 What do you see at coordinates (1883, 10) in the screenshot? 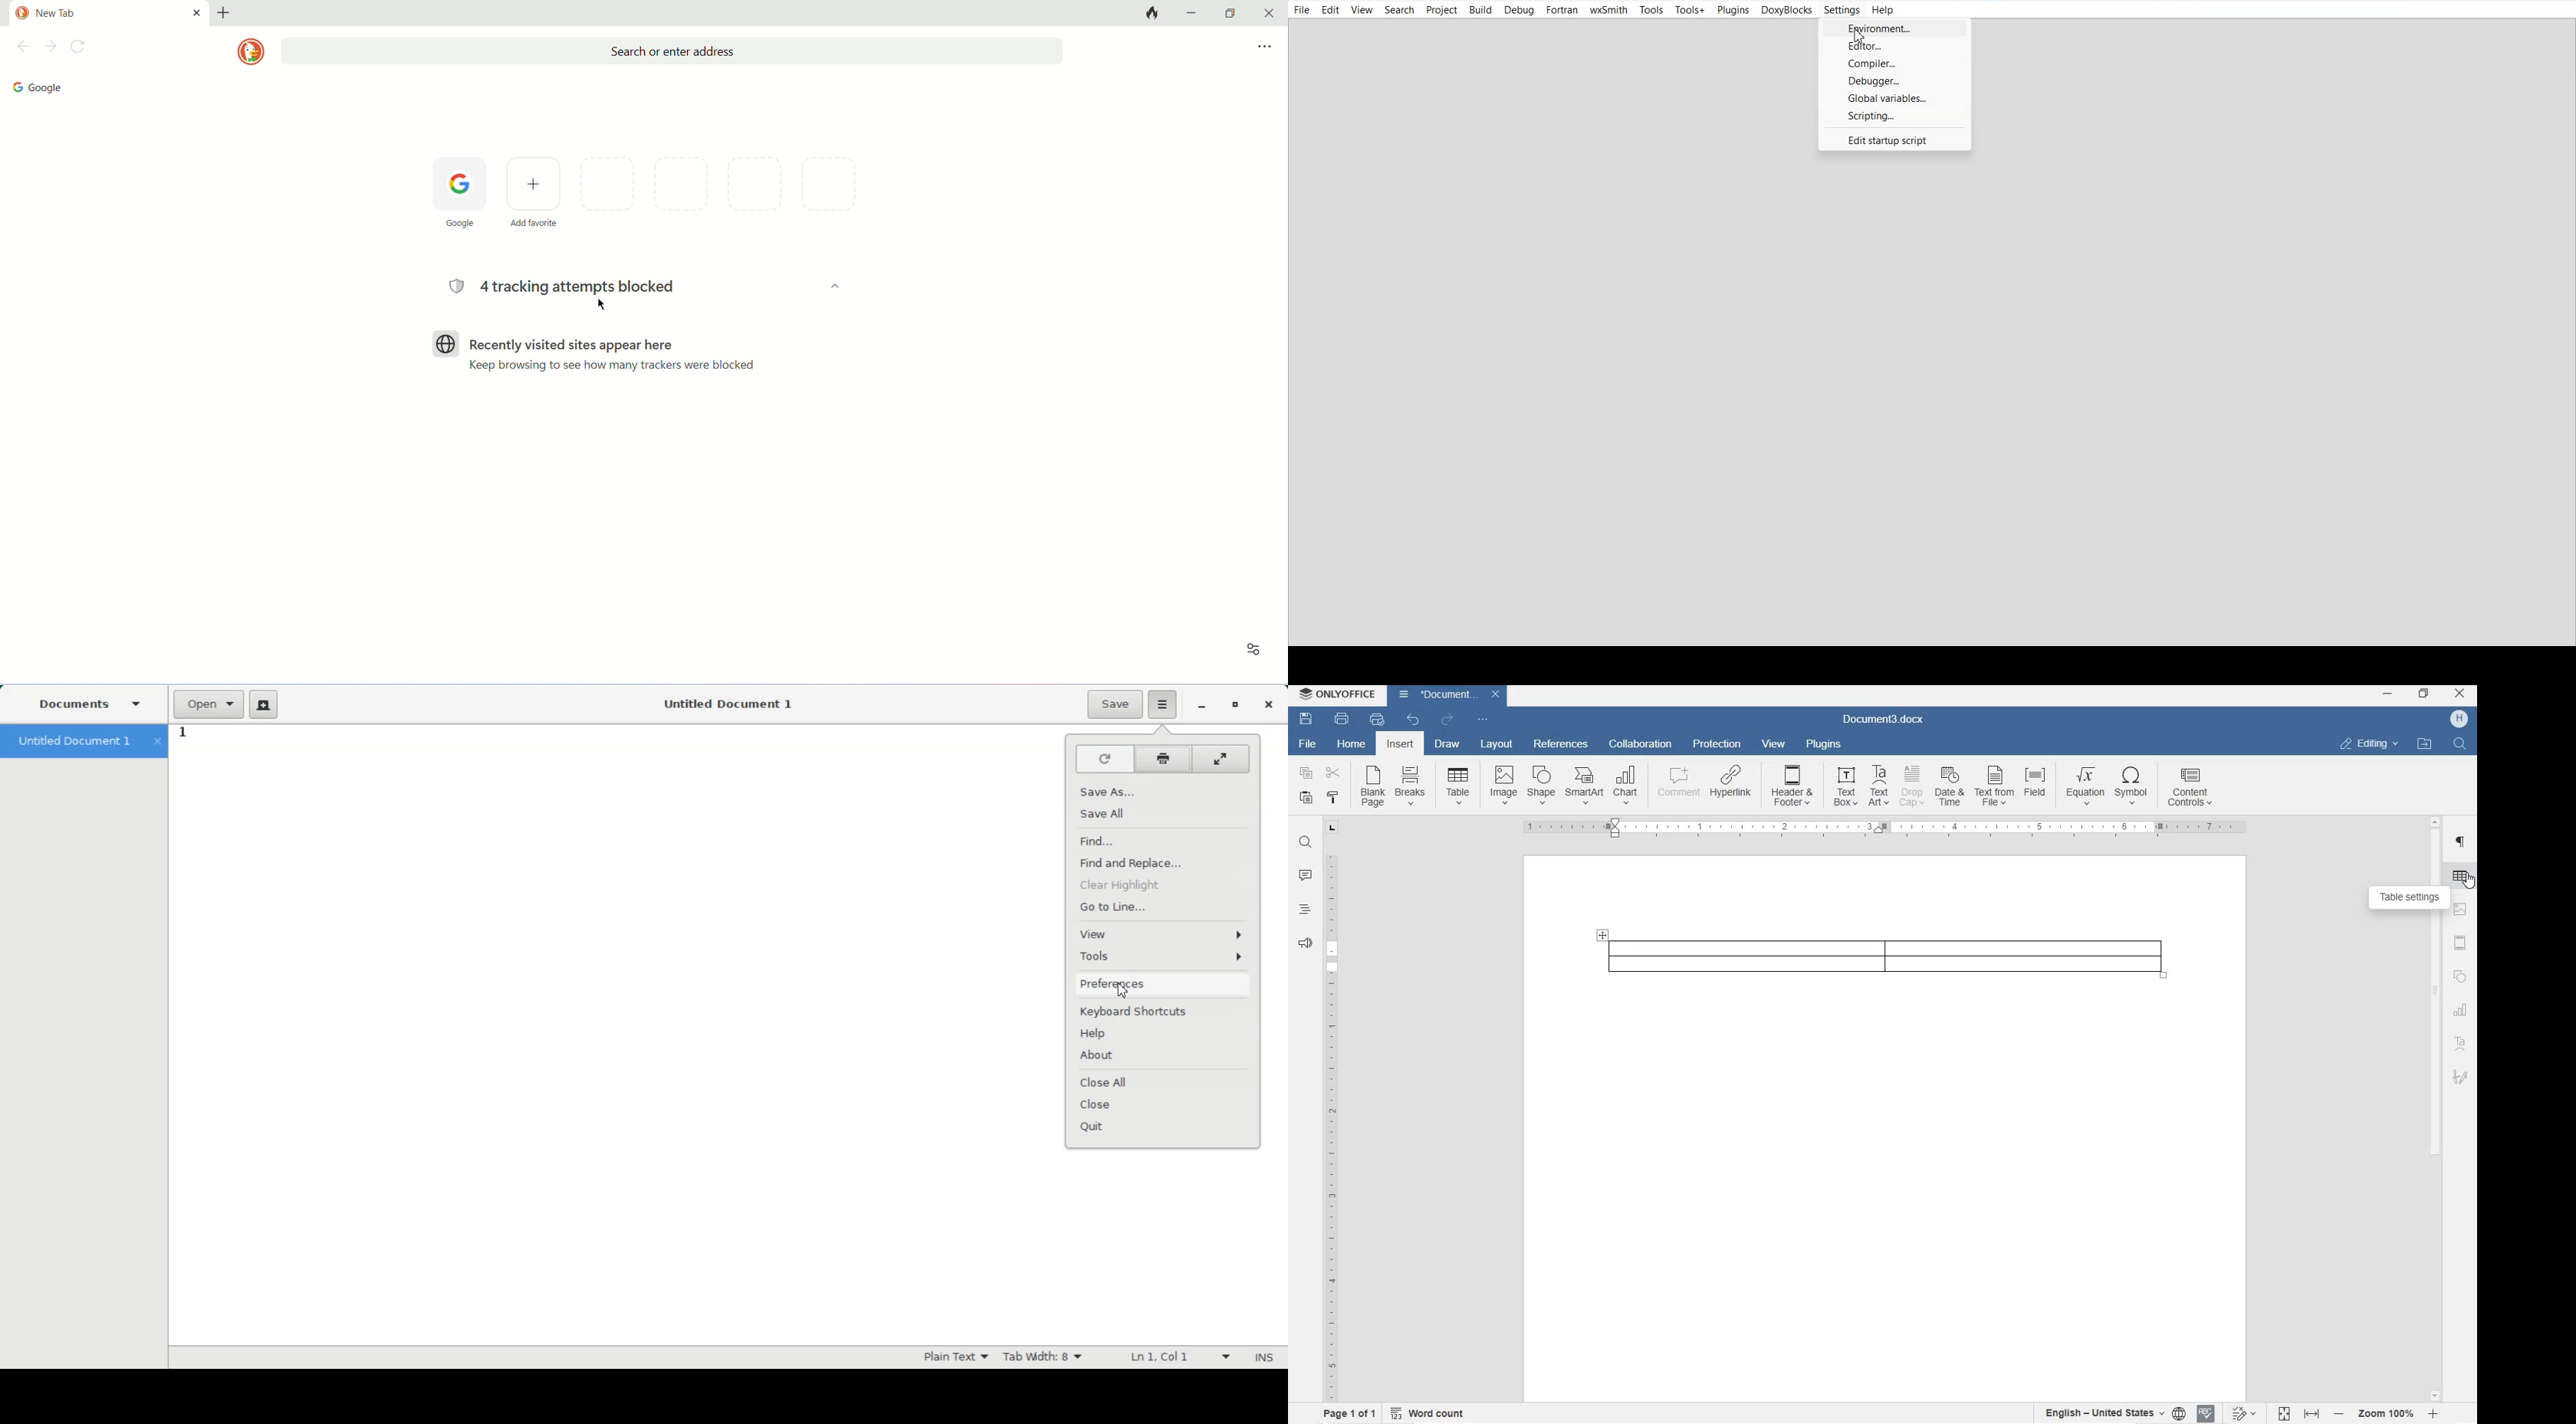
I see `Help` at bounding box center [1883, 10].